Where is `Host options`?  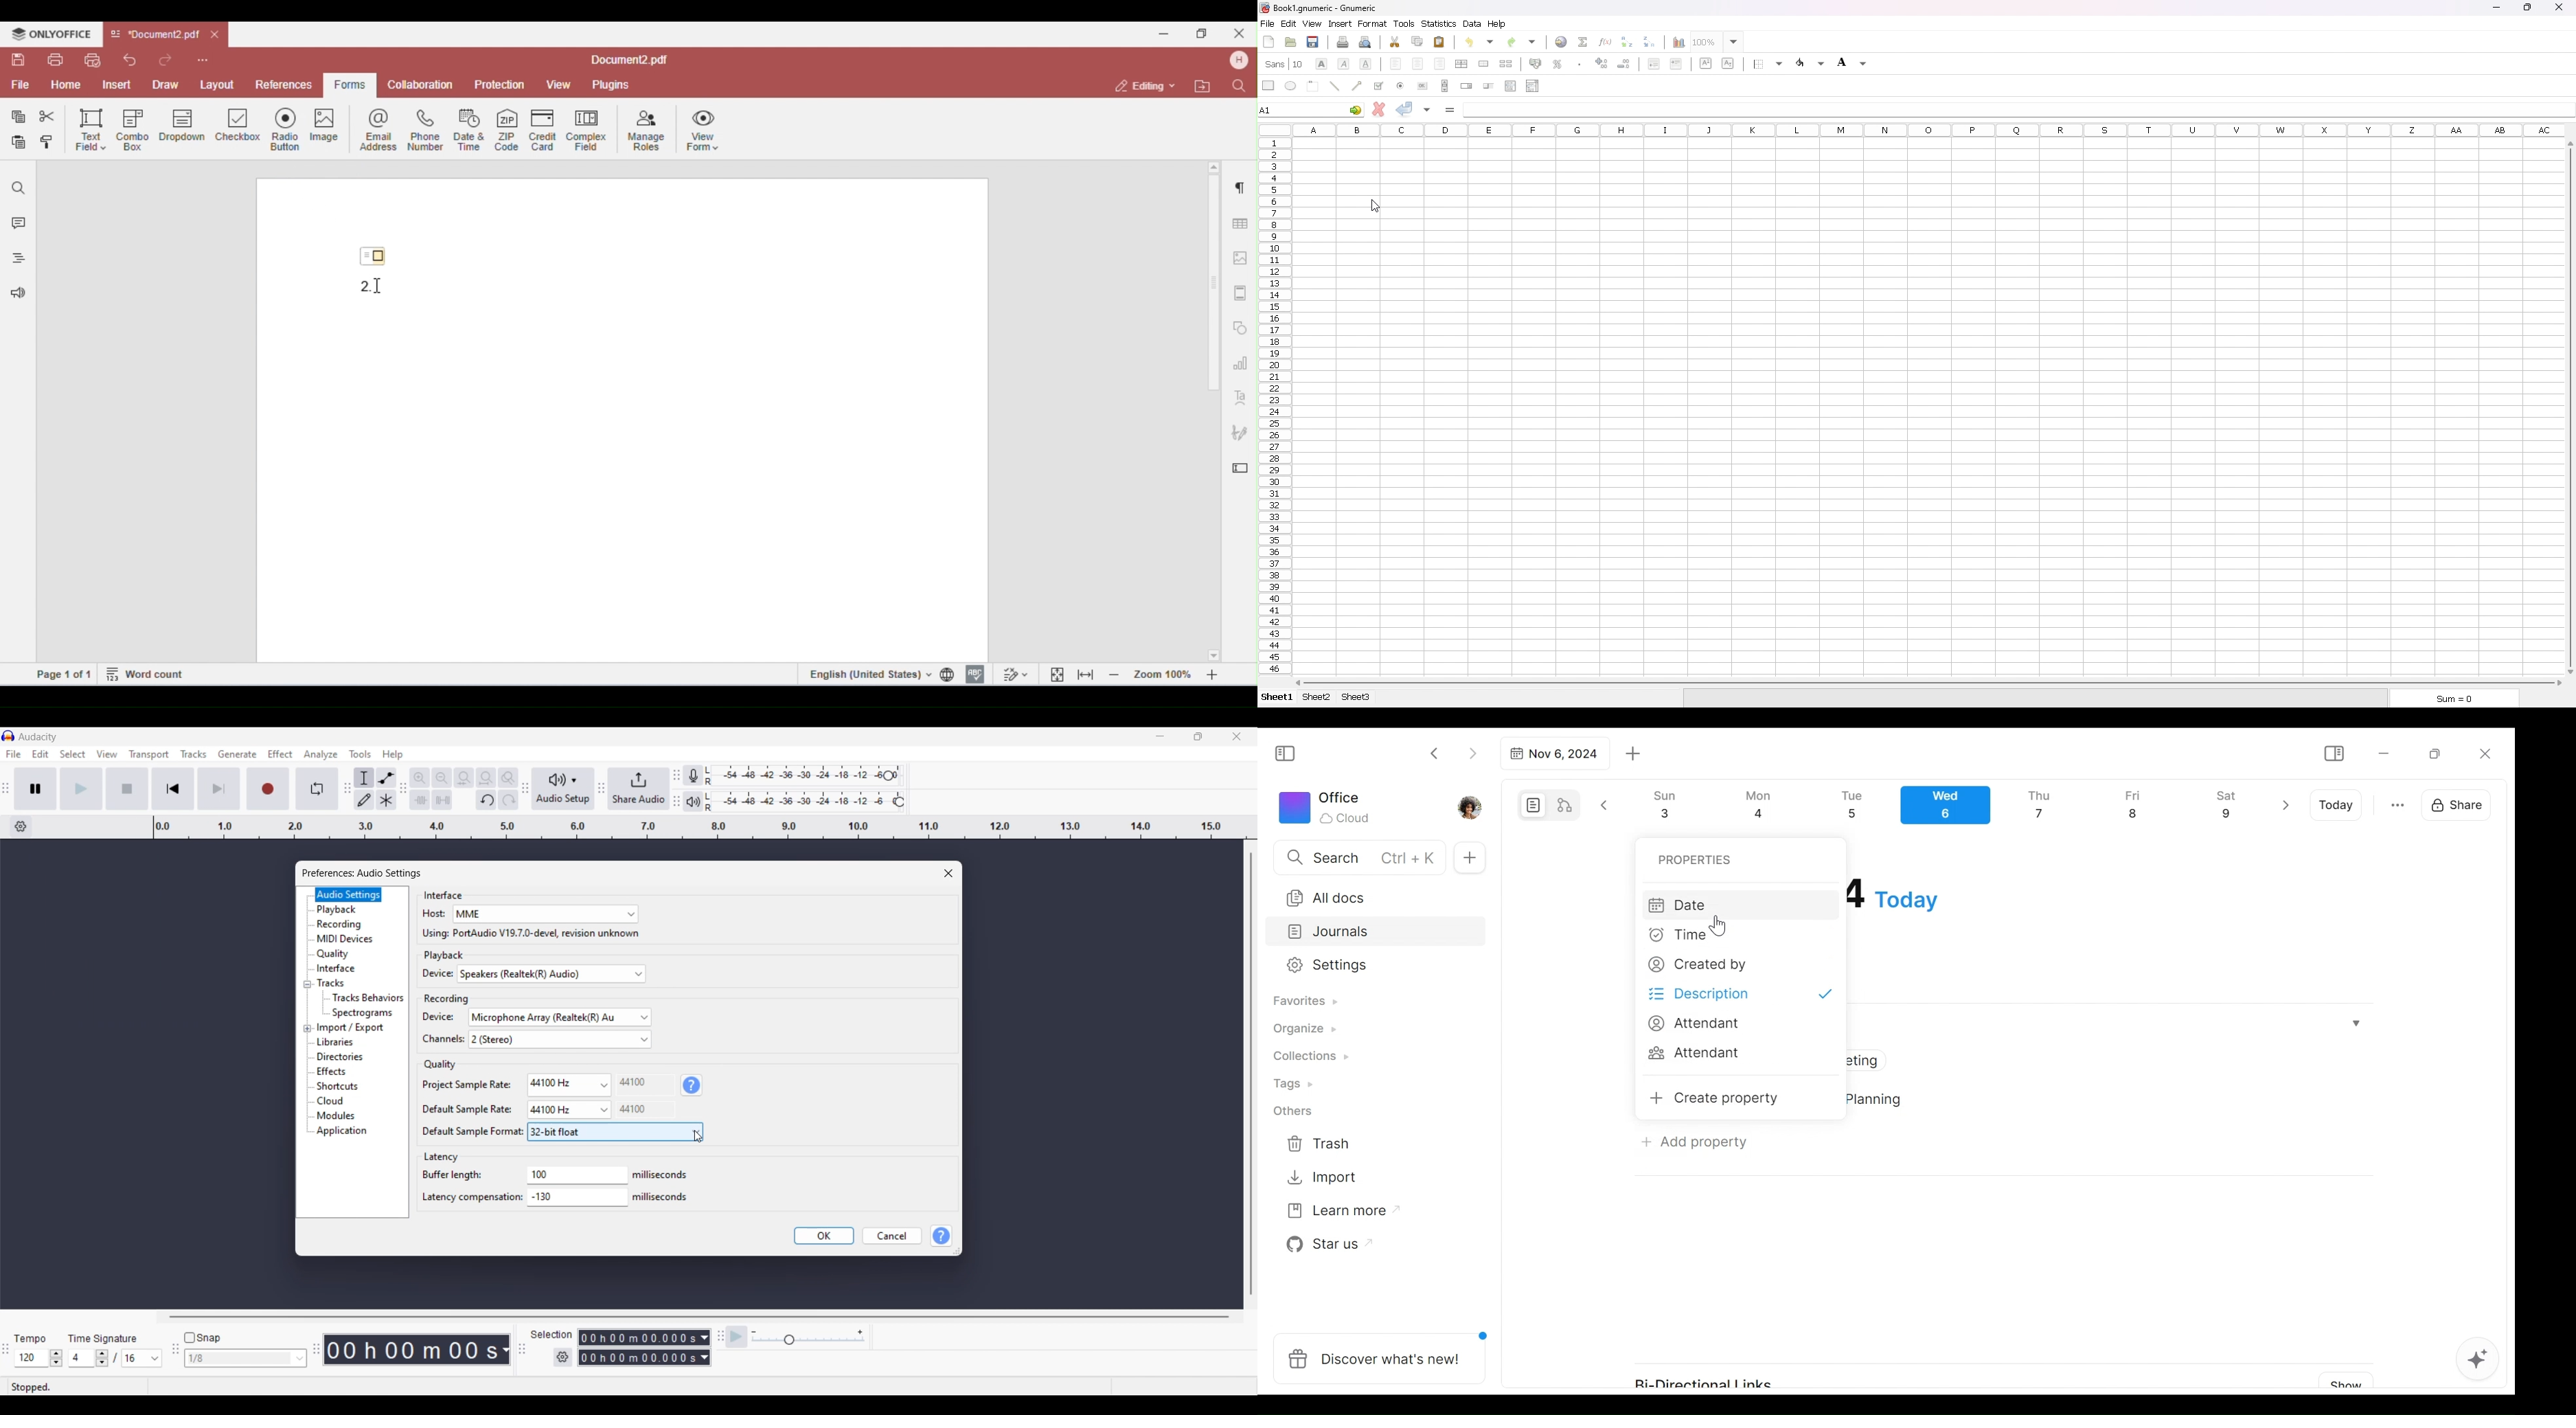
Host options is located at coordinates (546, 915).